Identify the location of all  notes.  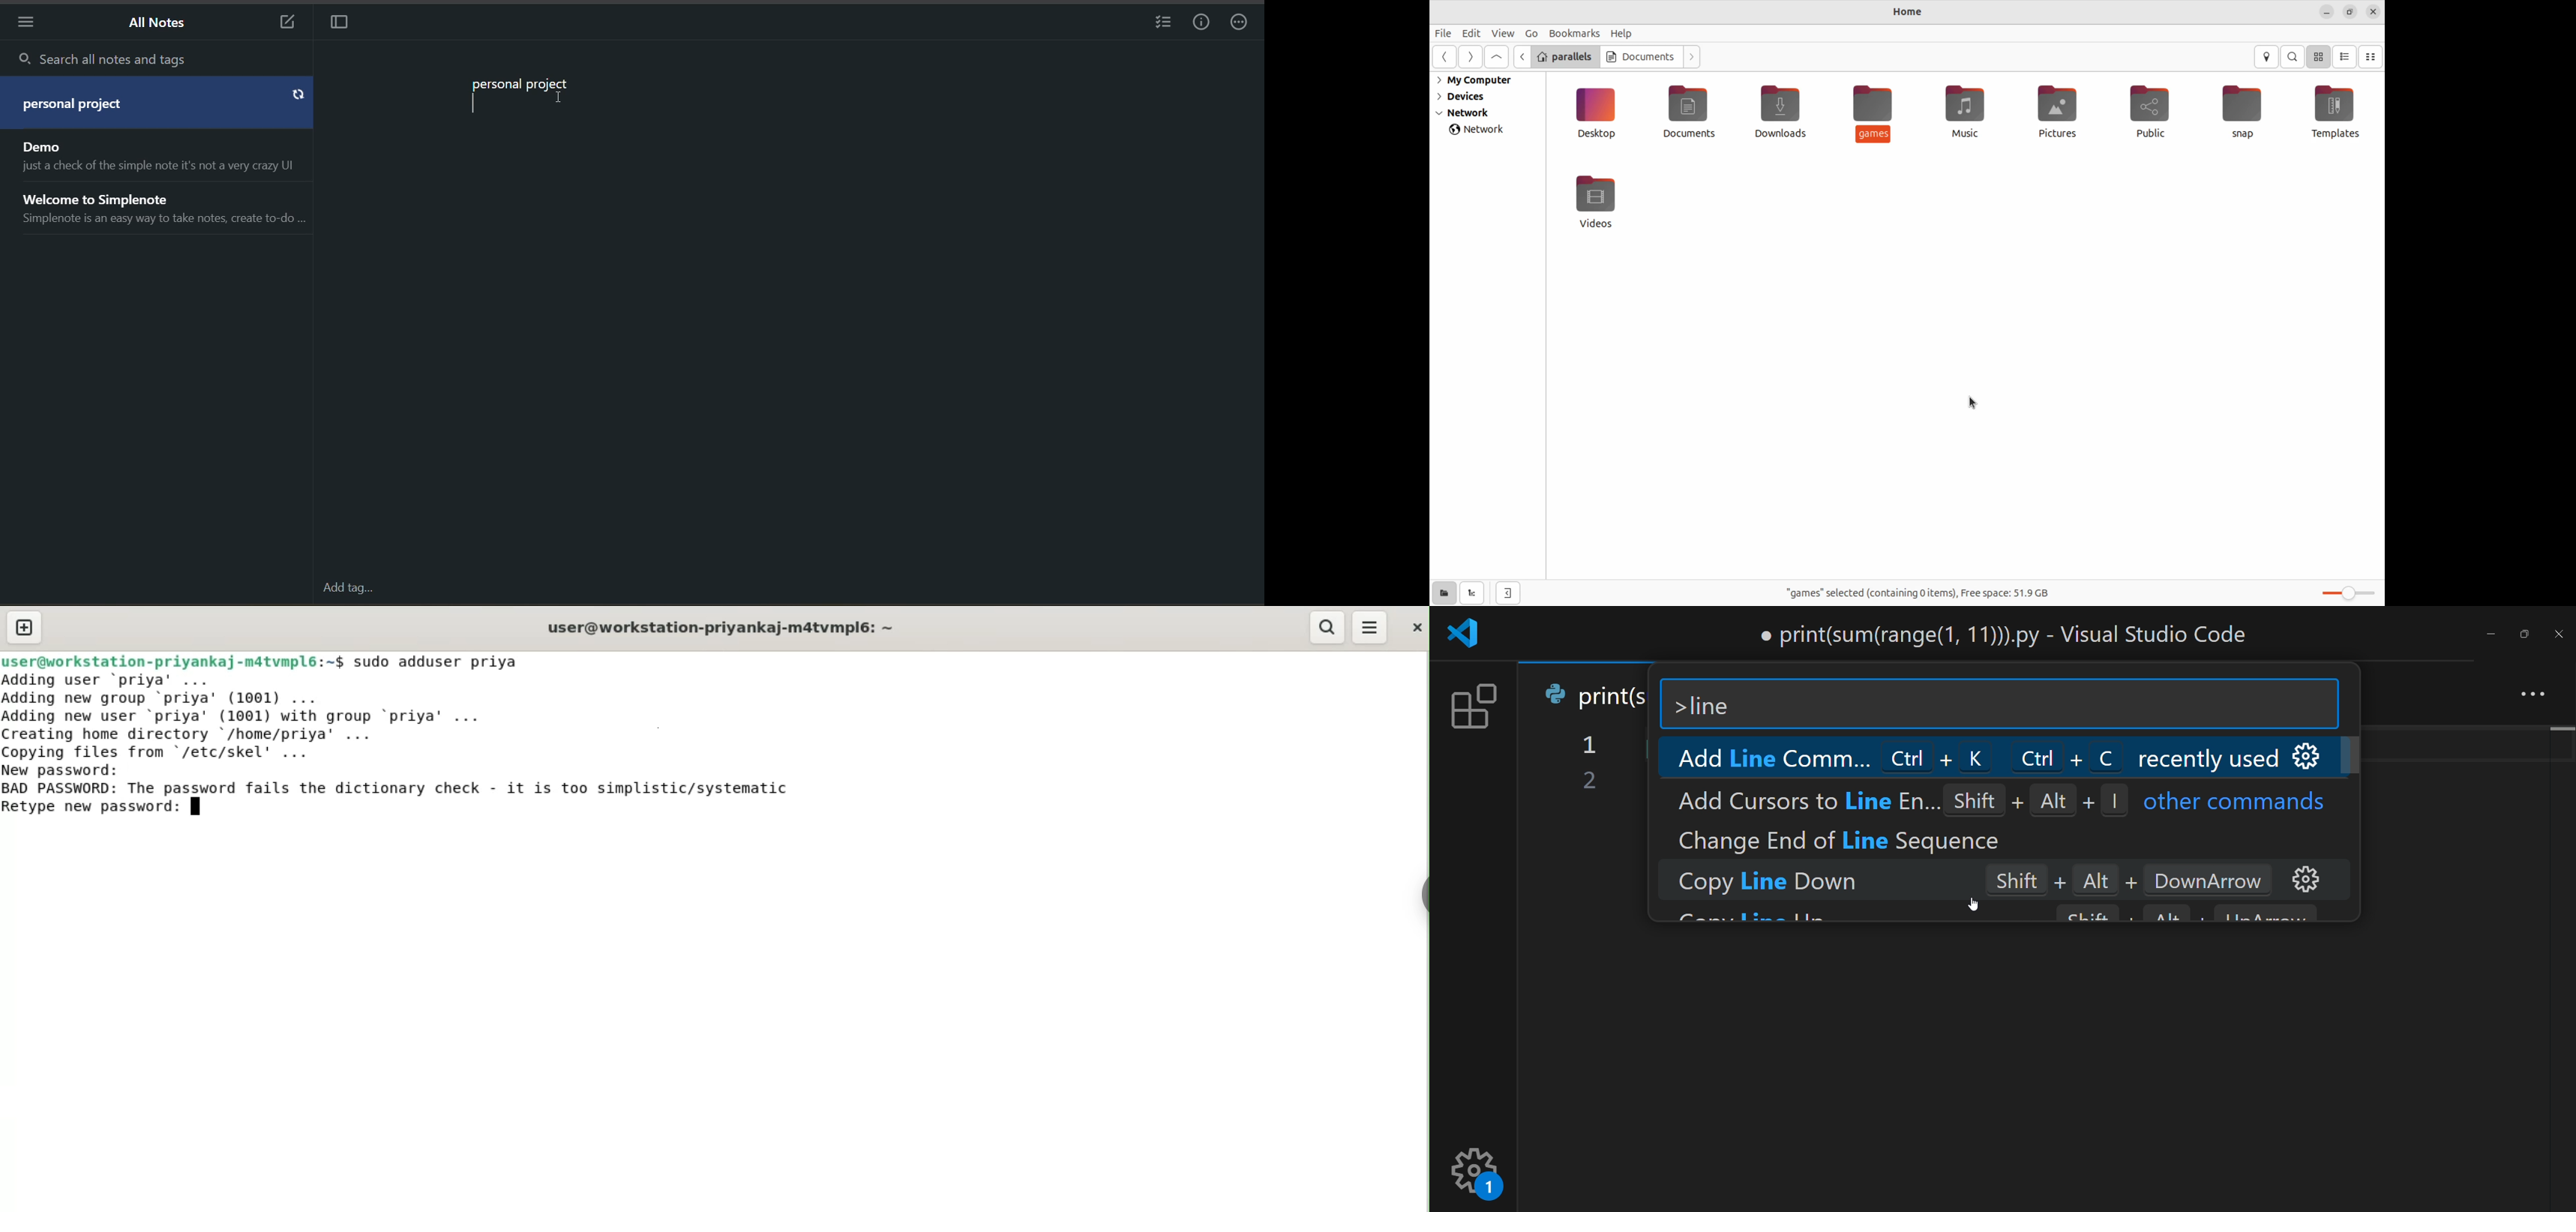
(158, 186).